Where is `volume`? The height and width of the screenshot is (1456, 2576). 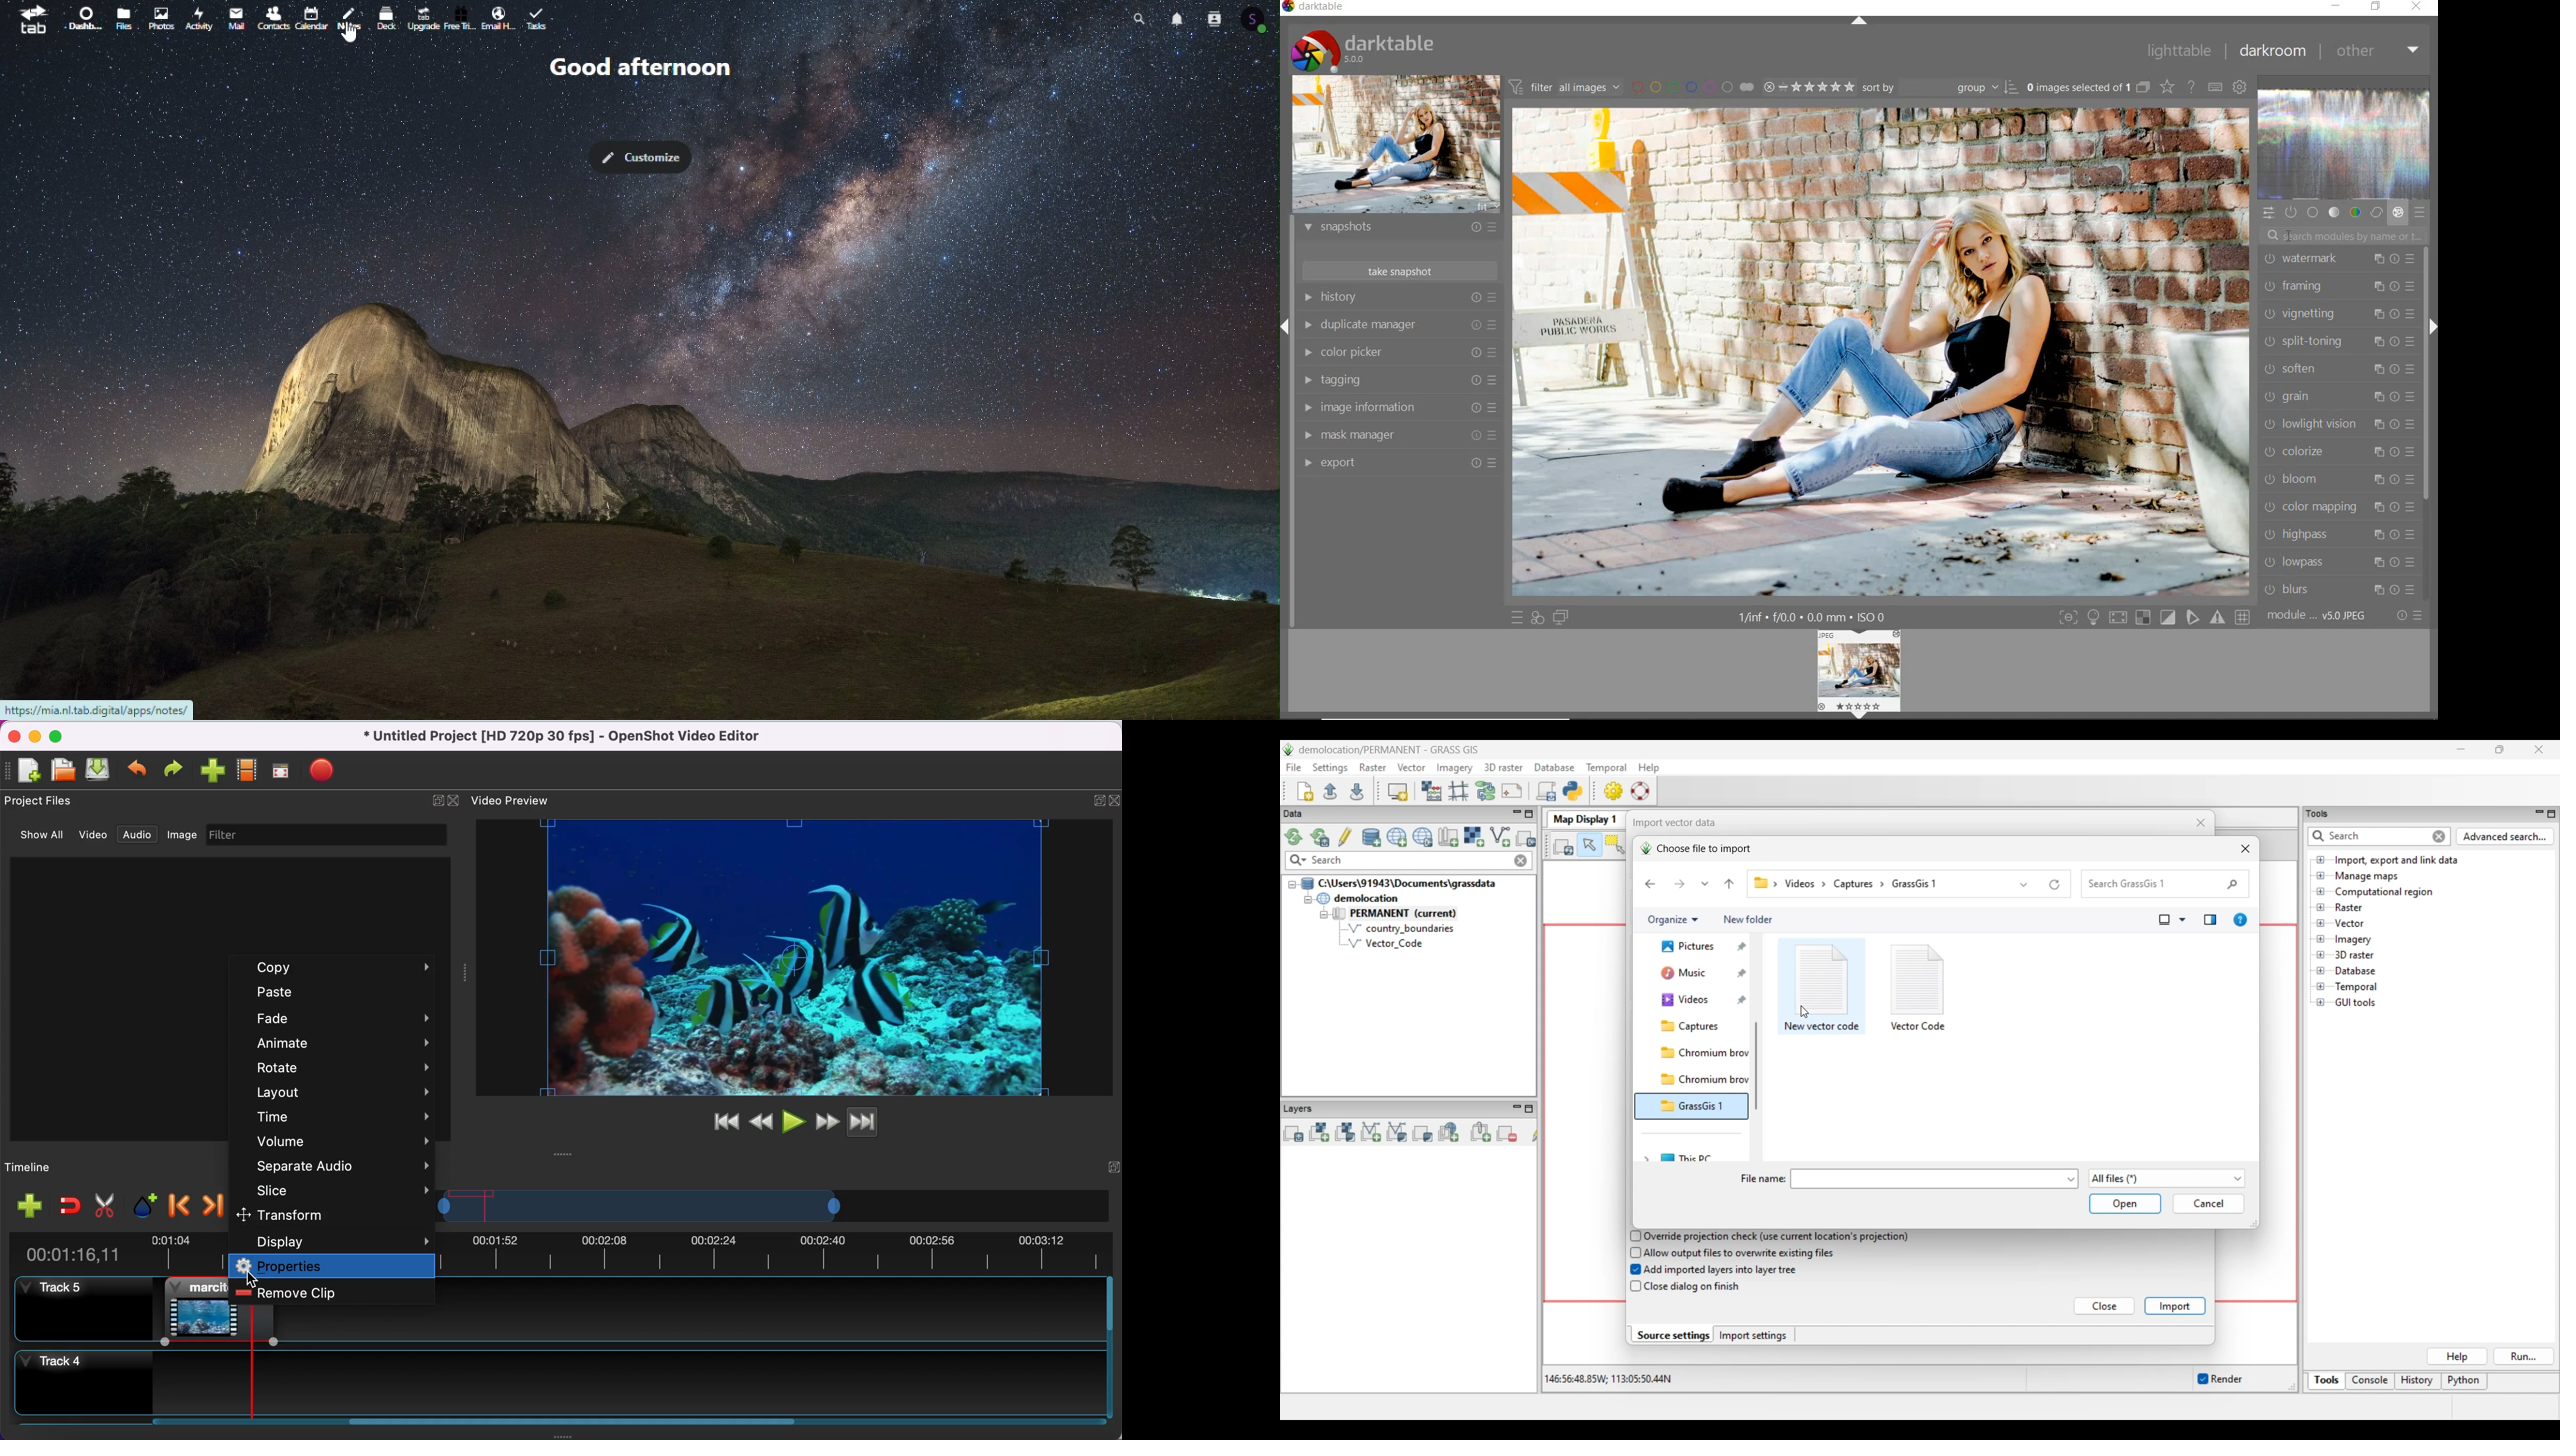 volume is located at coordinates (337, 1141).